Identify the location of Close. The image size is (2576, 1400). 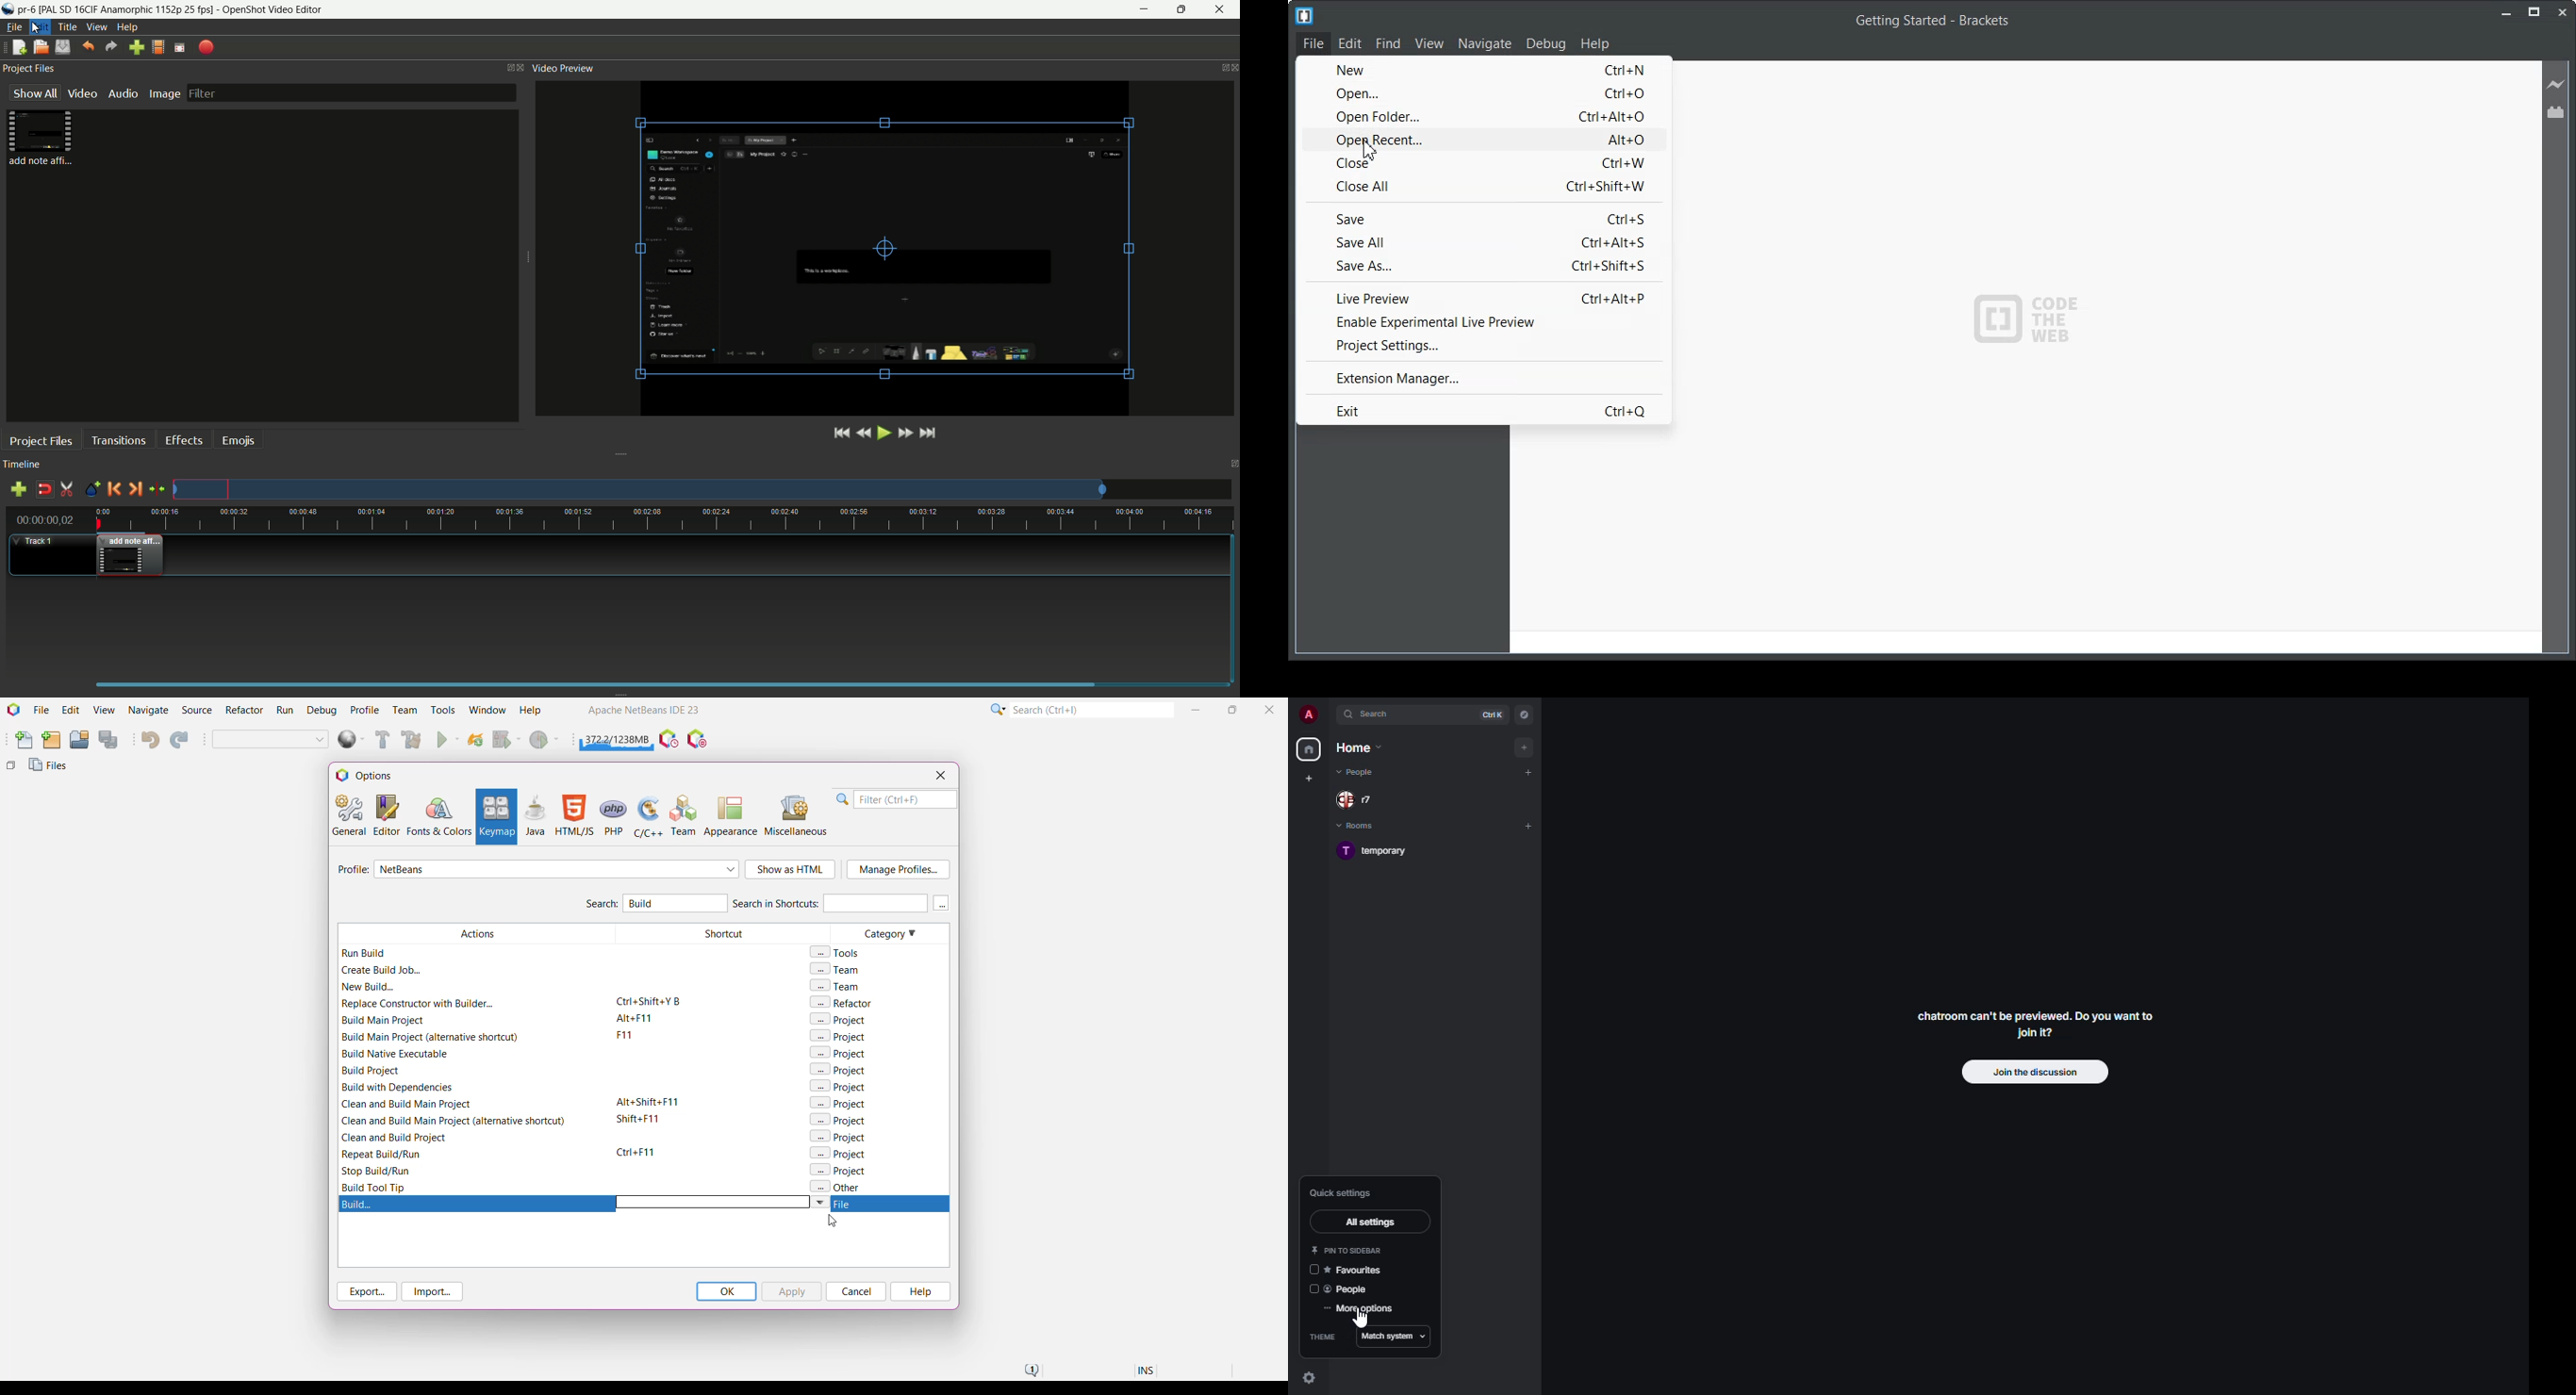
(2562, 13).